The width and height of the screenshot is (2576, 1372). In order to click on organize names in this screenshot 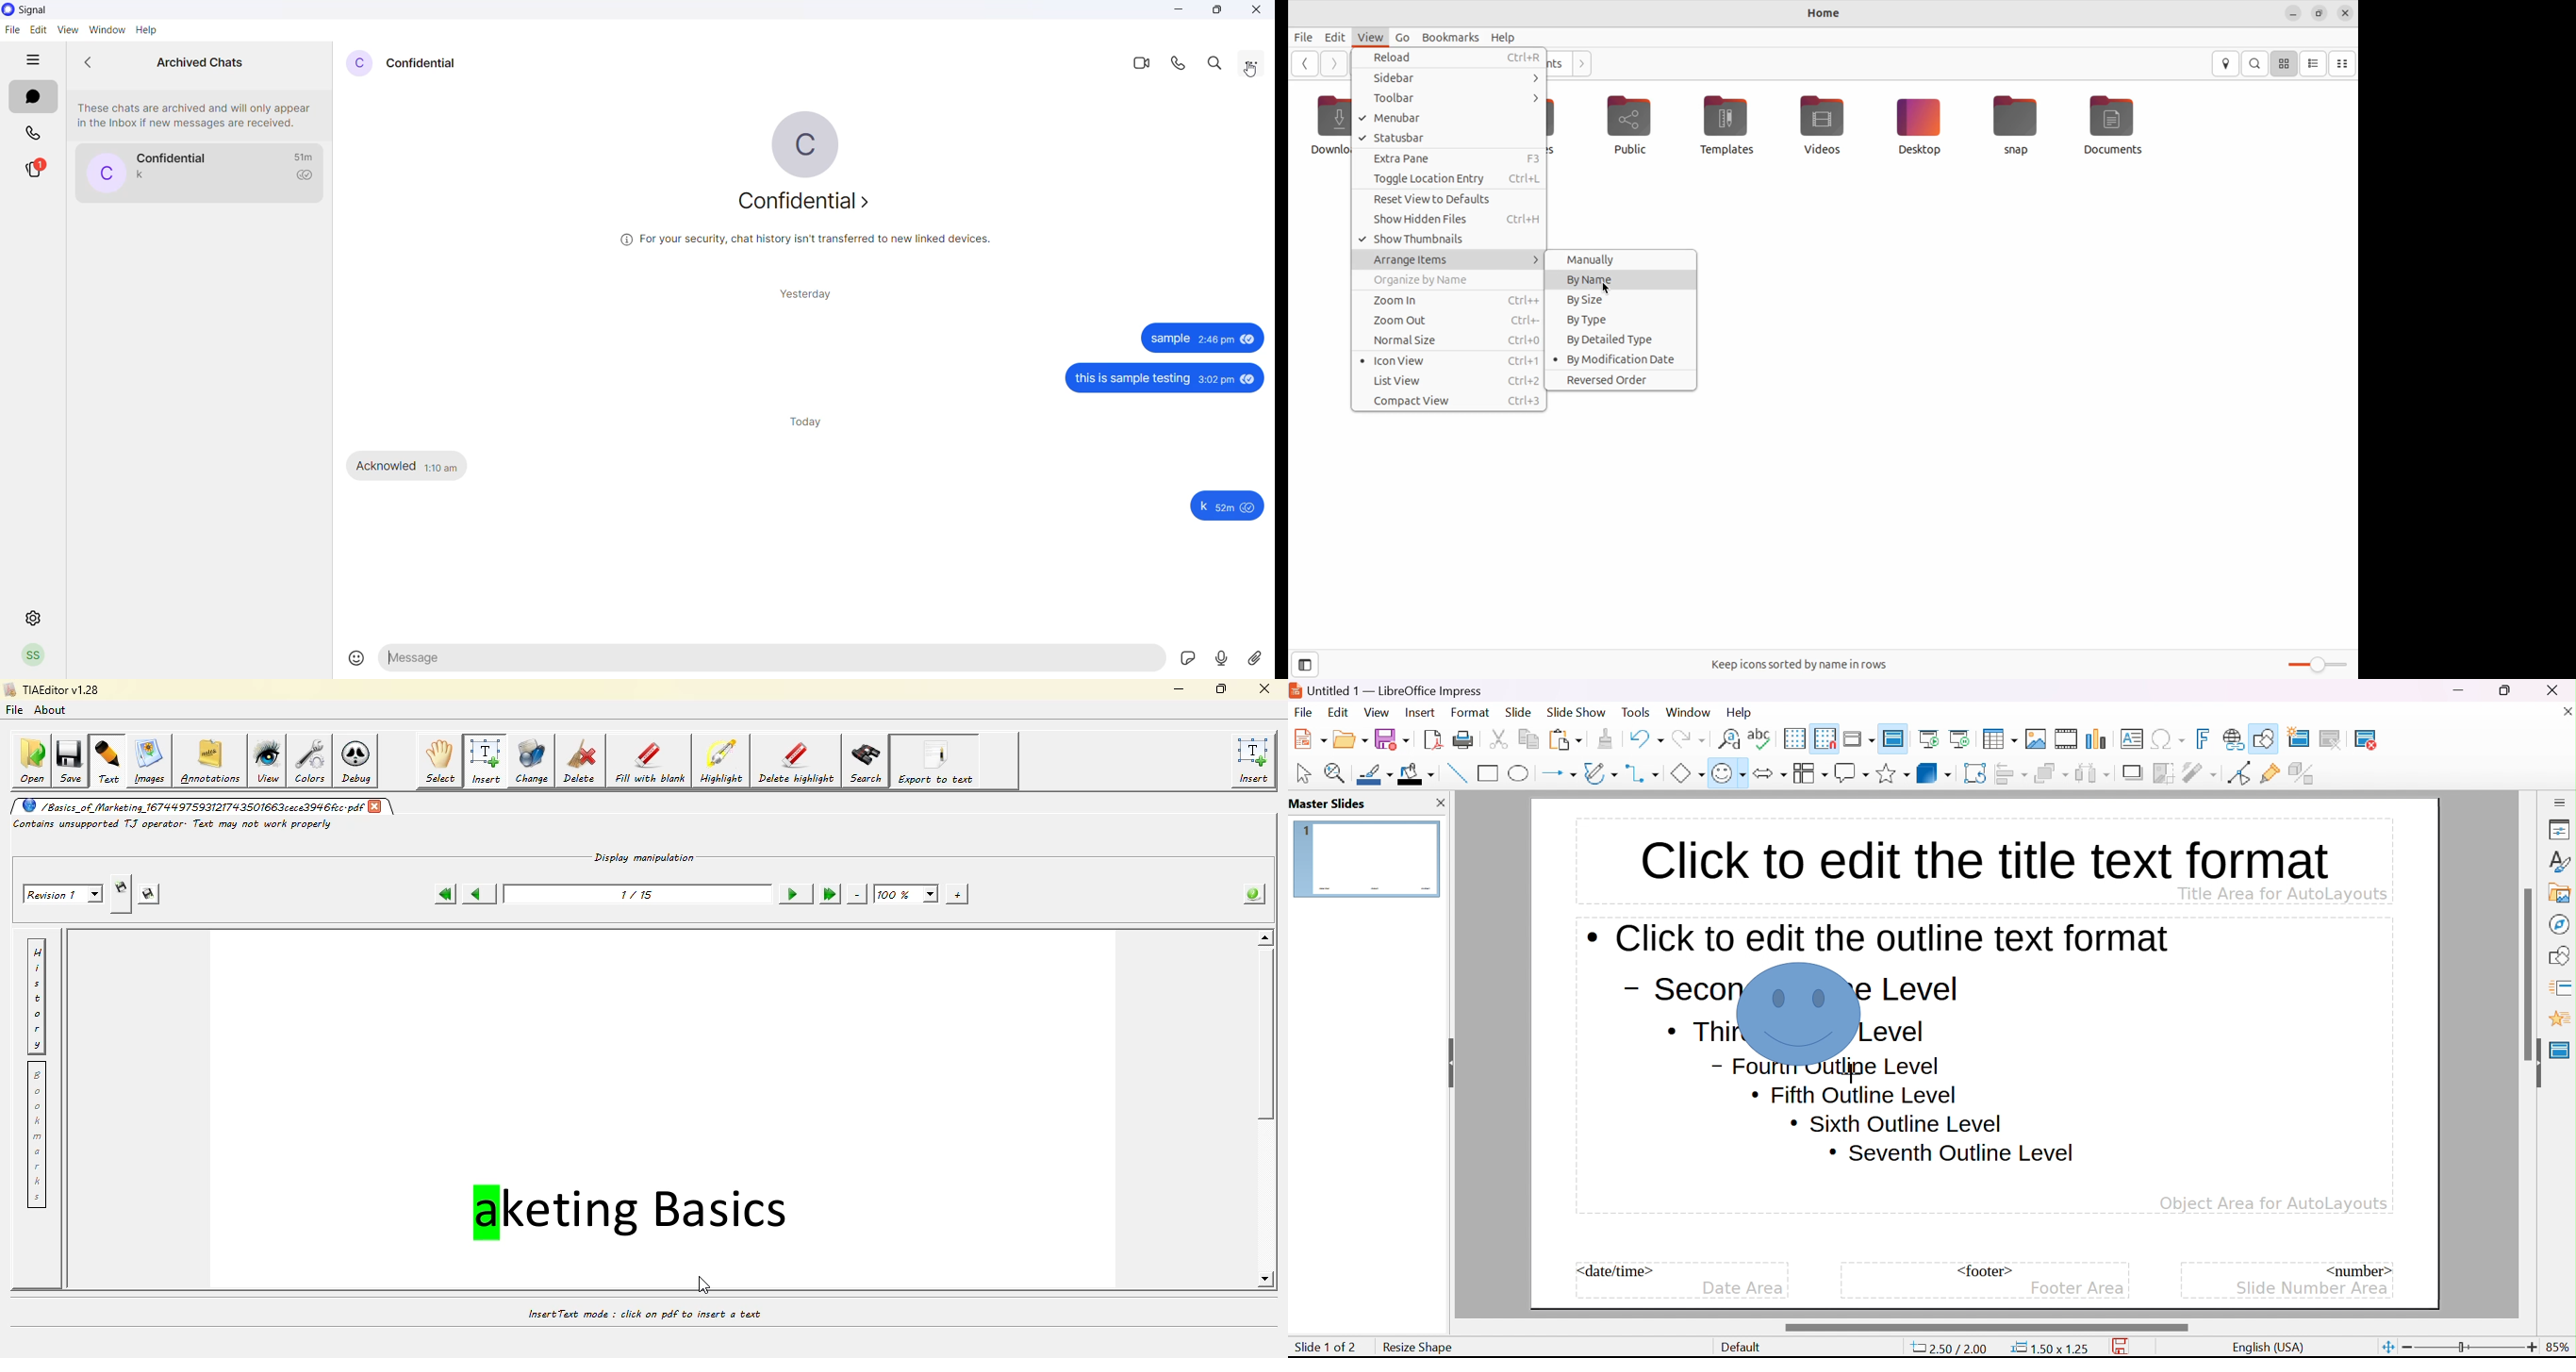, I will do `click(1449, 282)`.